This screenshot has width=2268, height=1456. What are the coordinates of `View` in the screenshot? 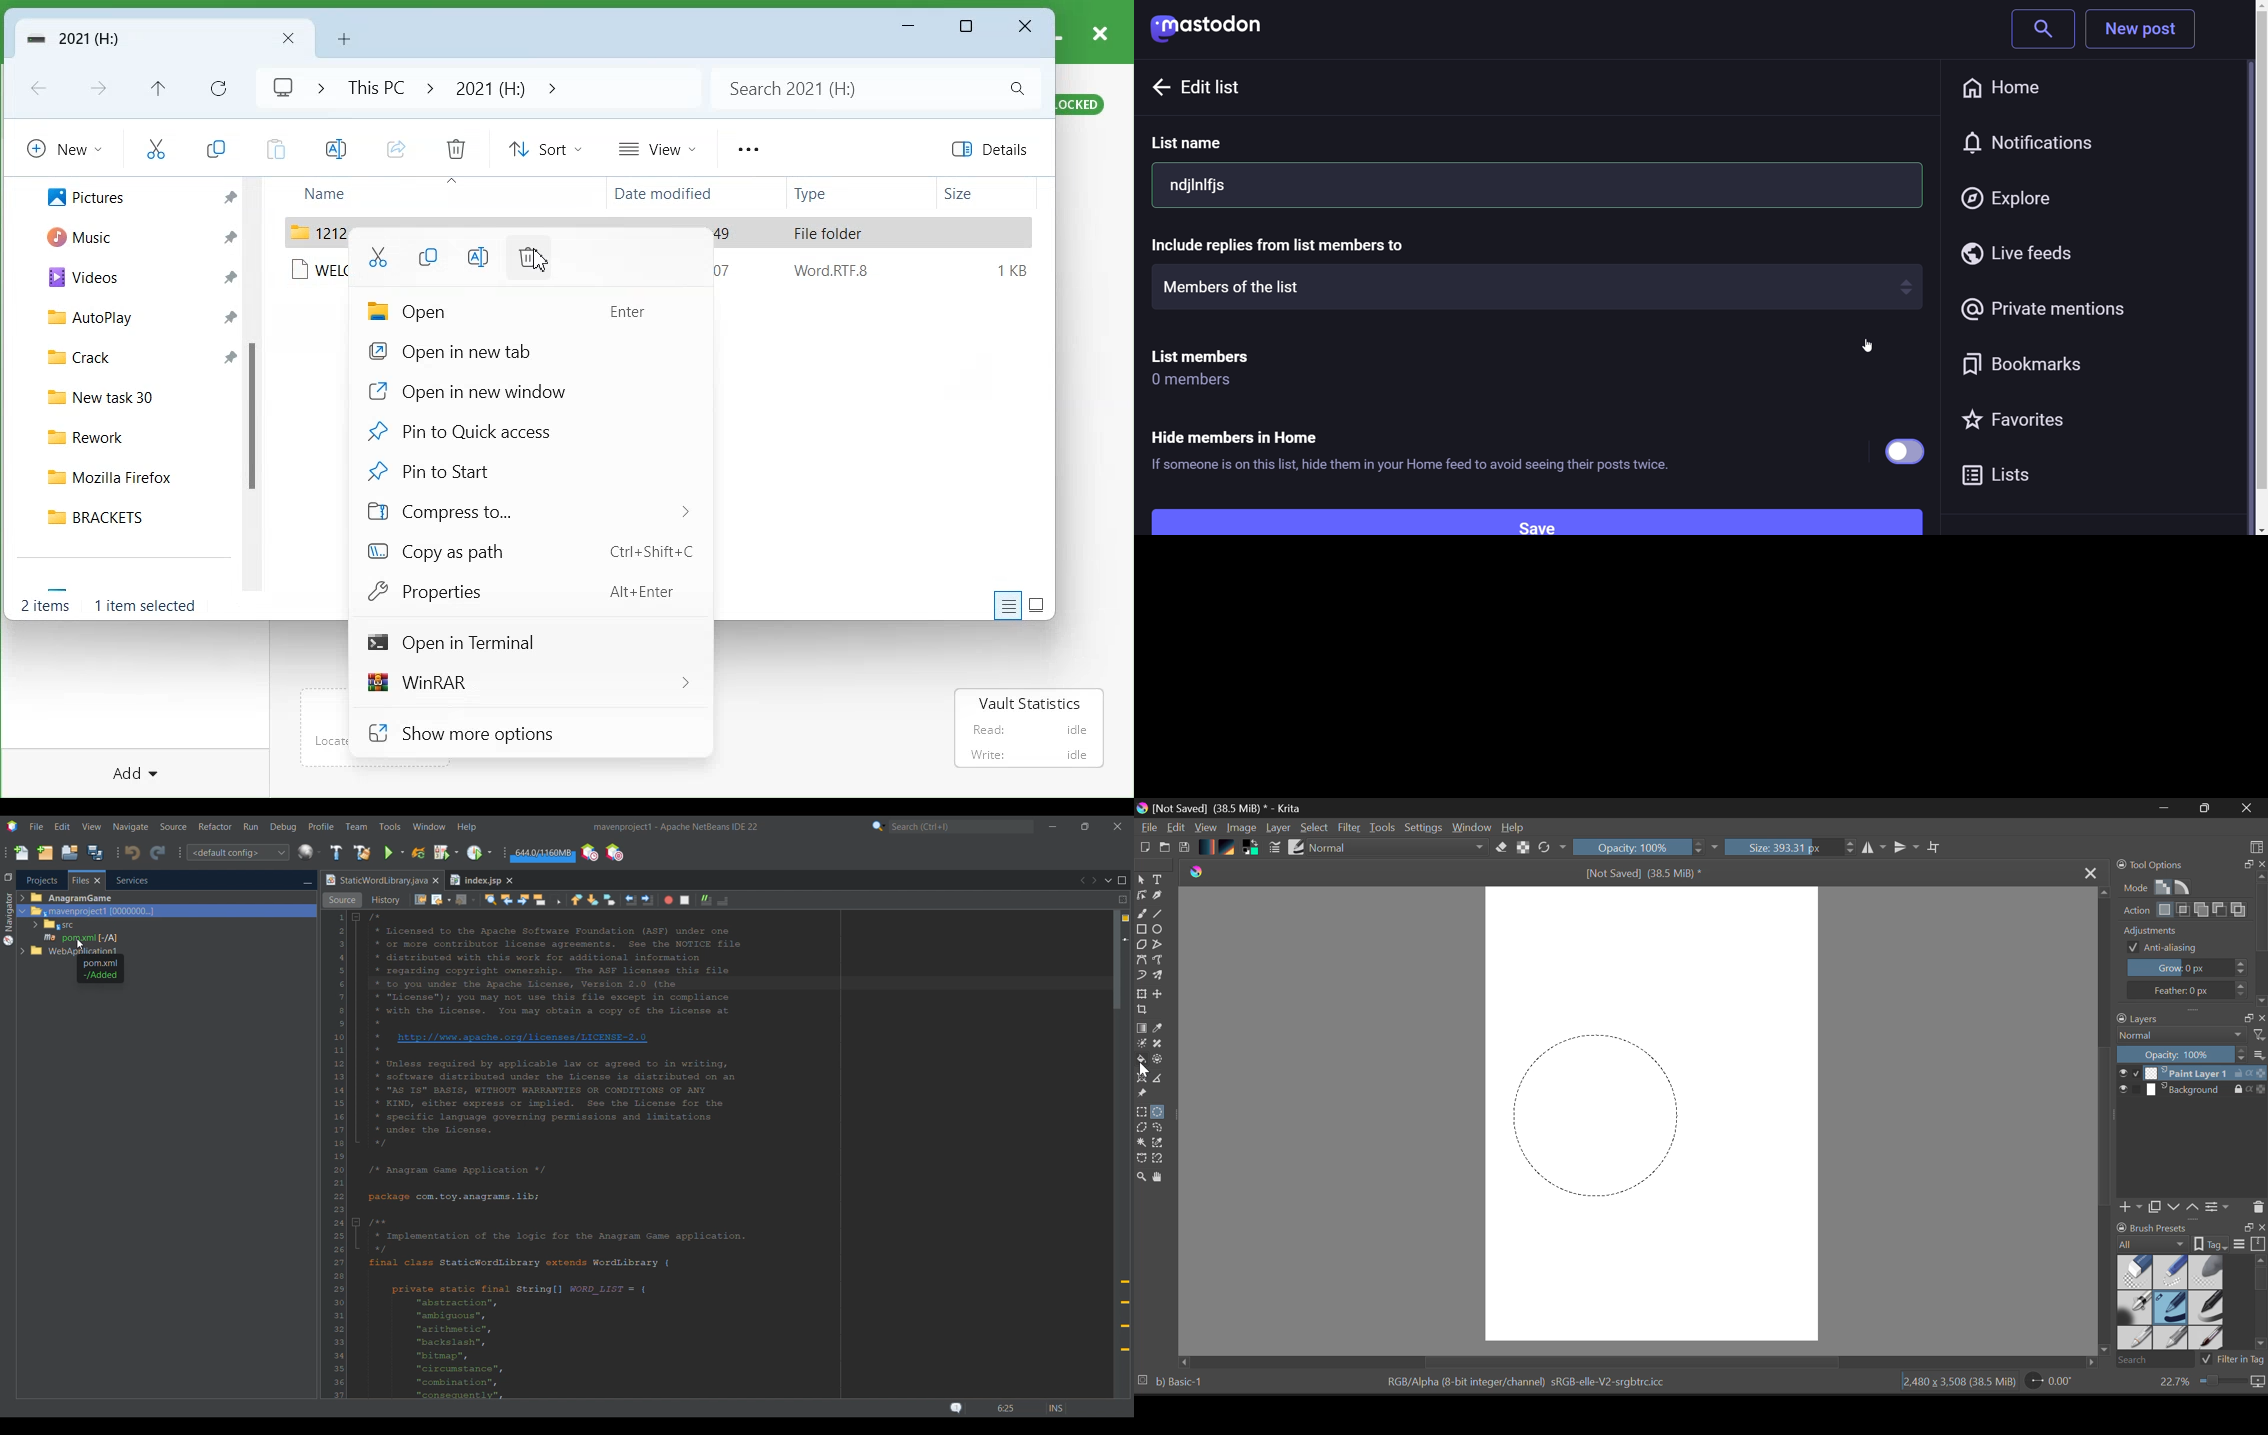 It's located at (1206, 829).